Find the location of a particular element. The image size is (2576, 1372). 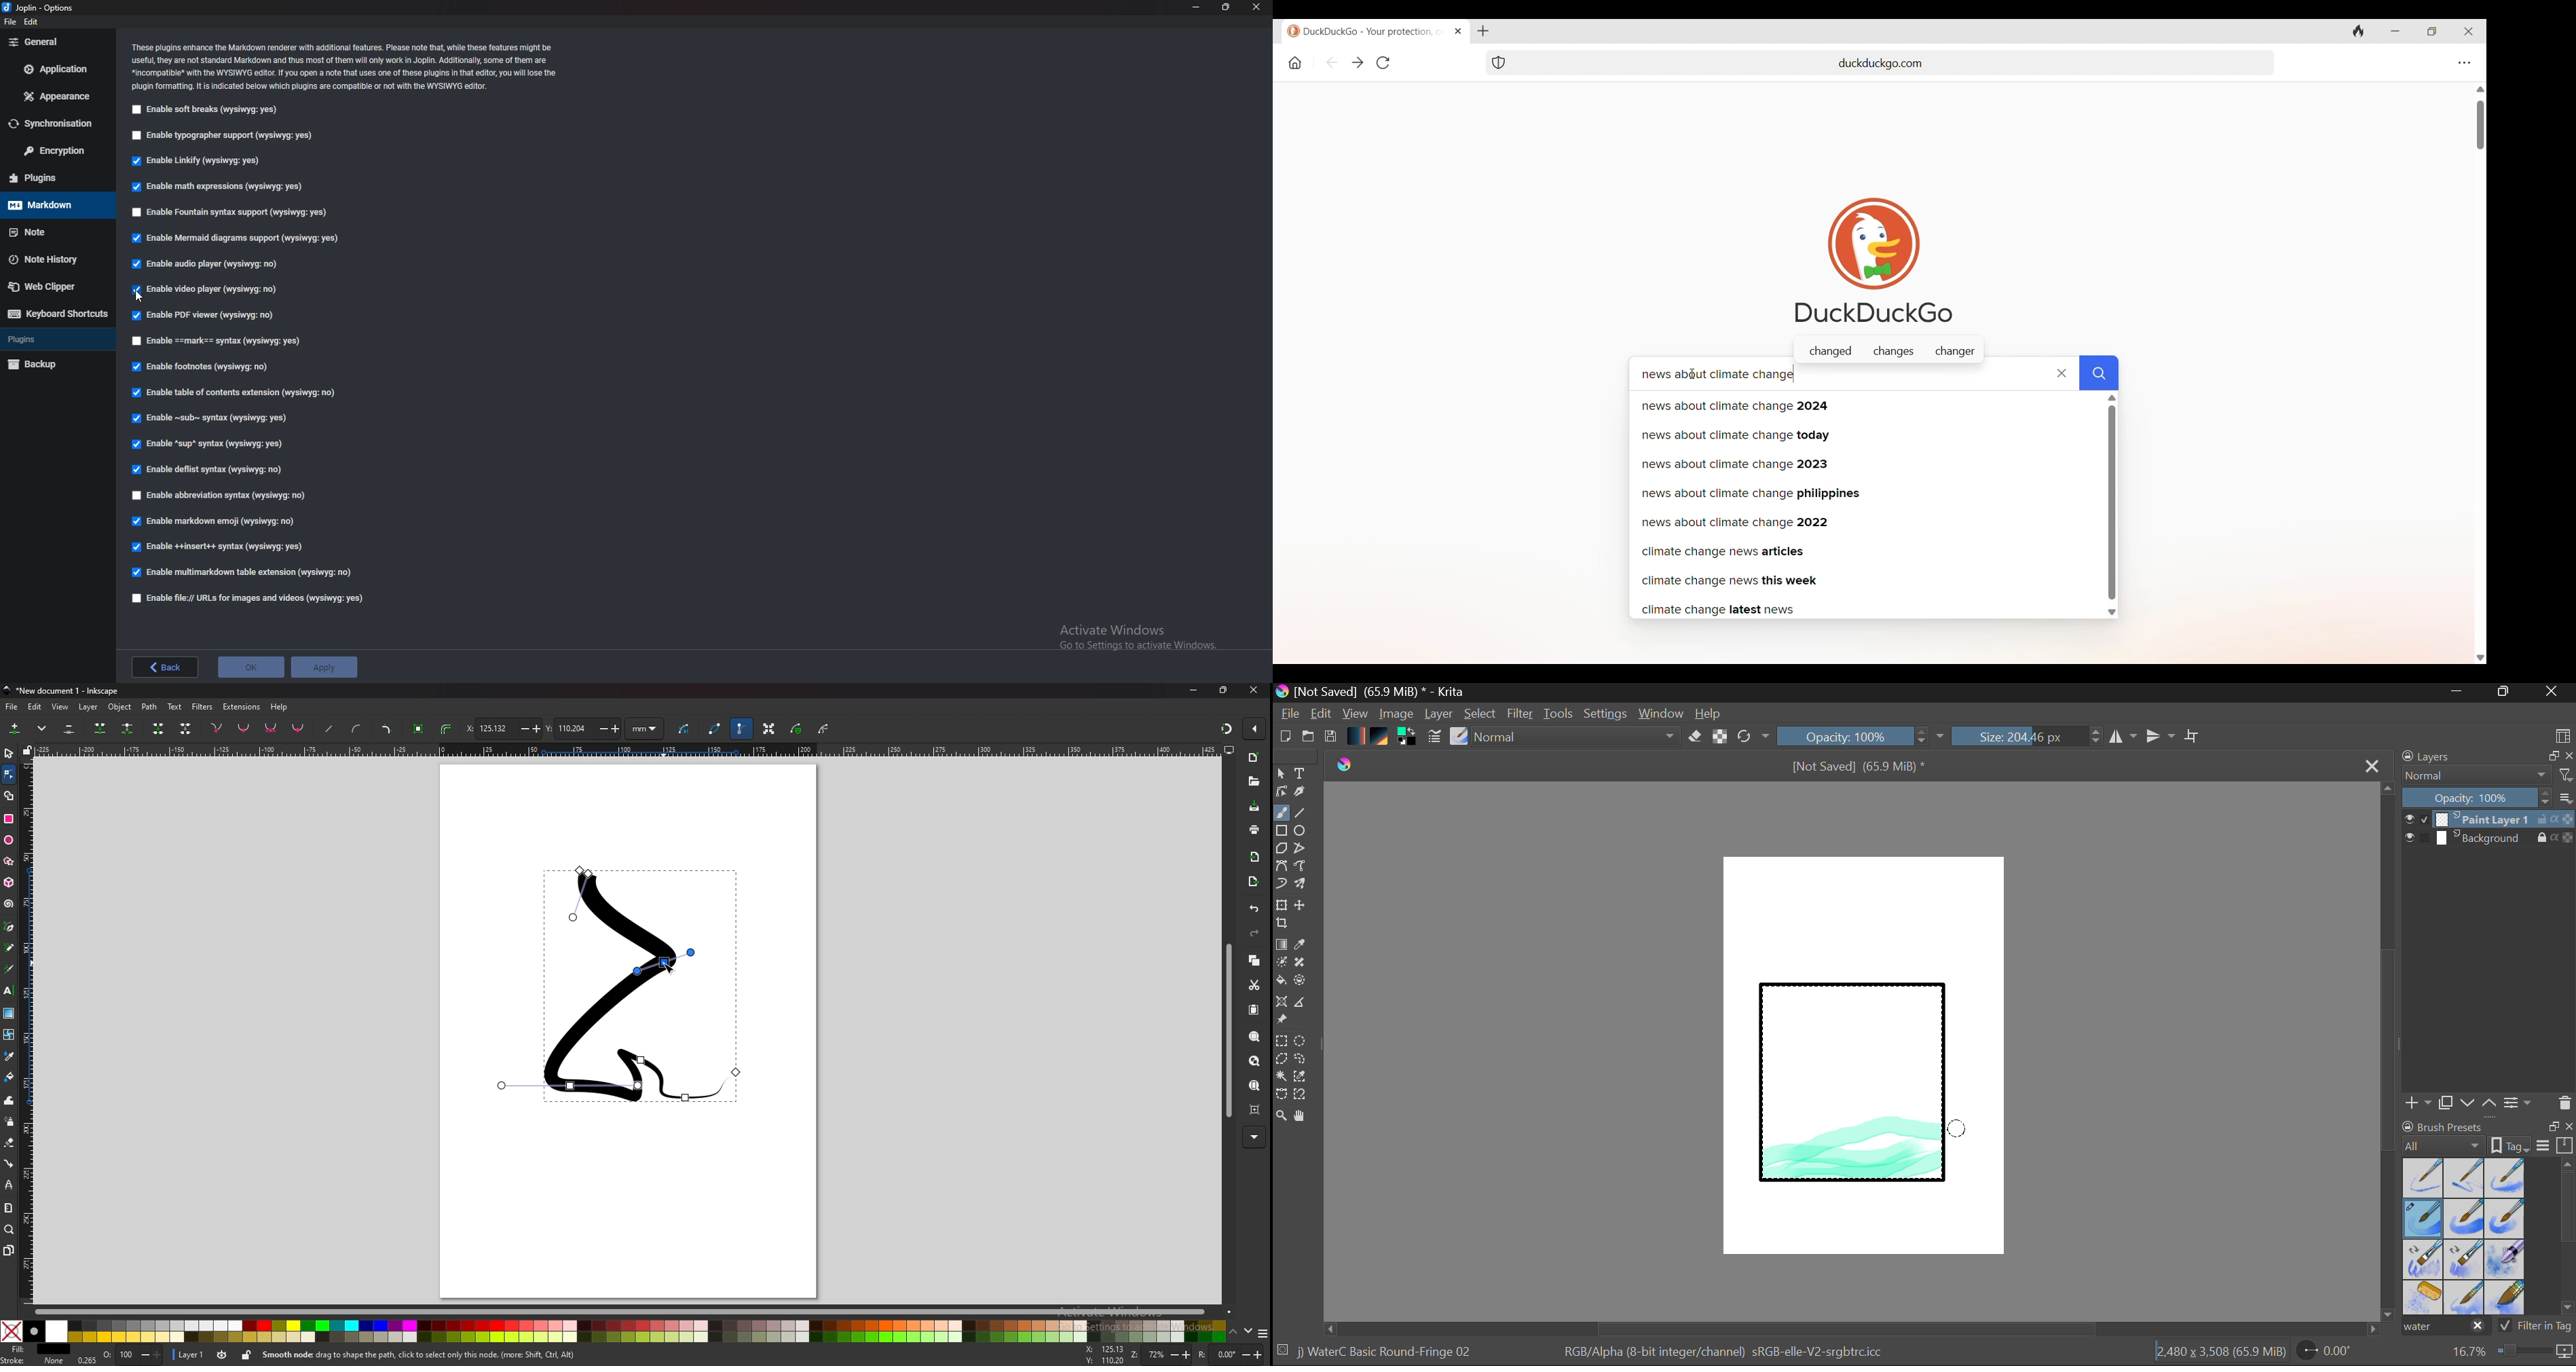

Choose Workspace is located at coordinates (2562, 735).